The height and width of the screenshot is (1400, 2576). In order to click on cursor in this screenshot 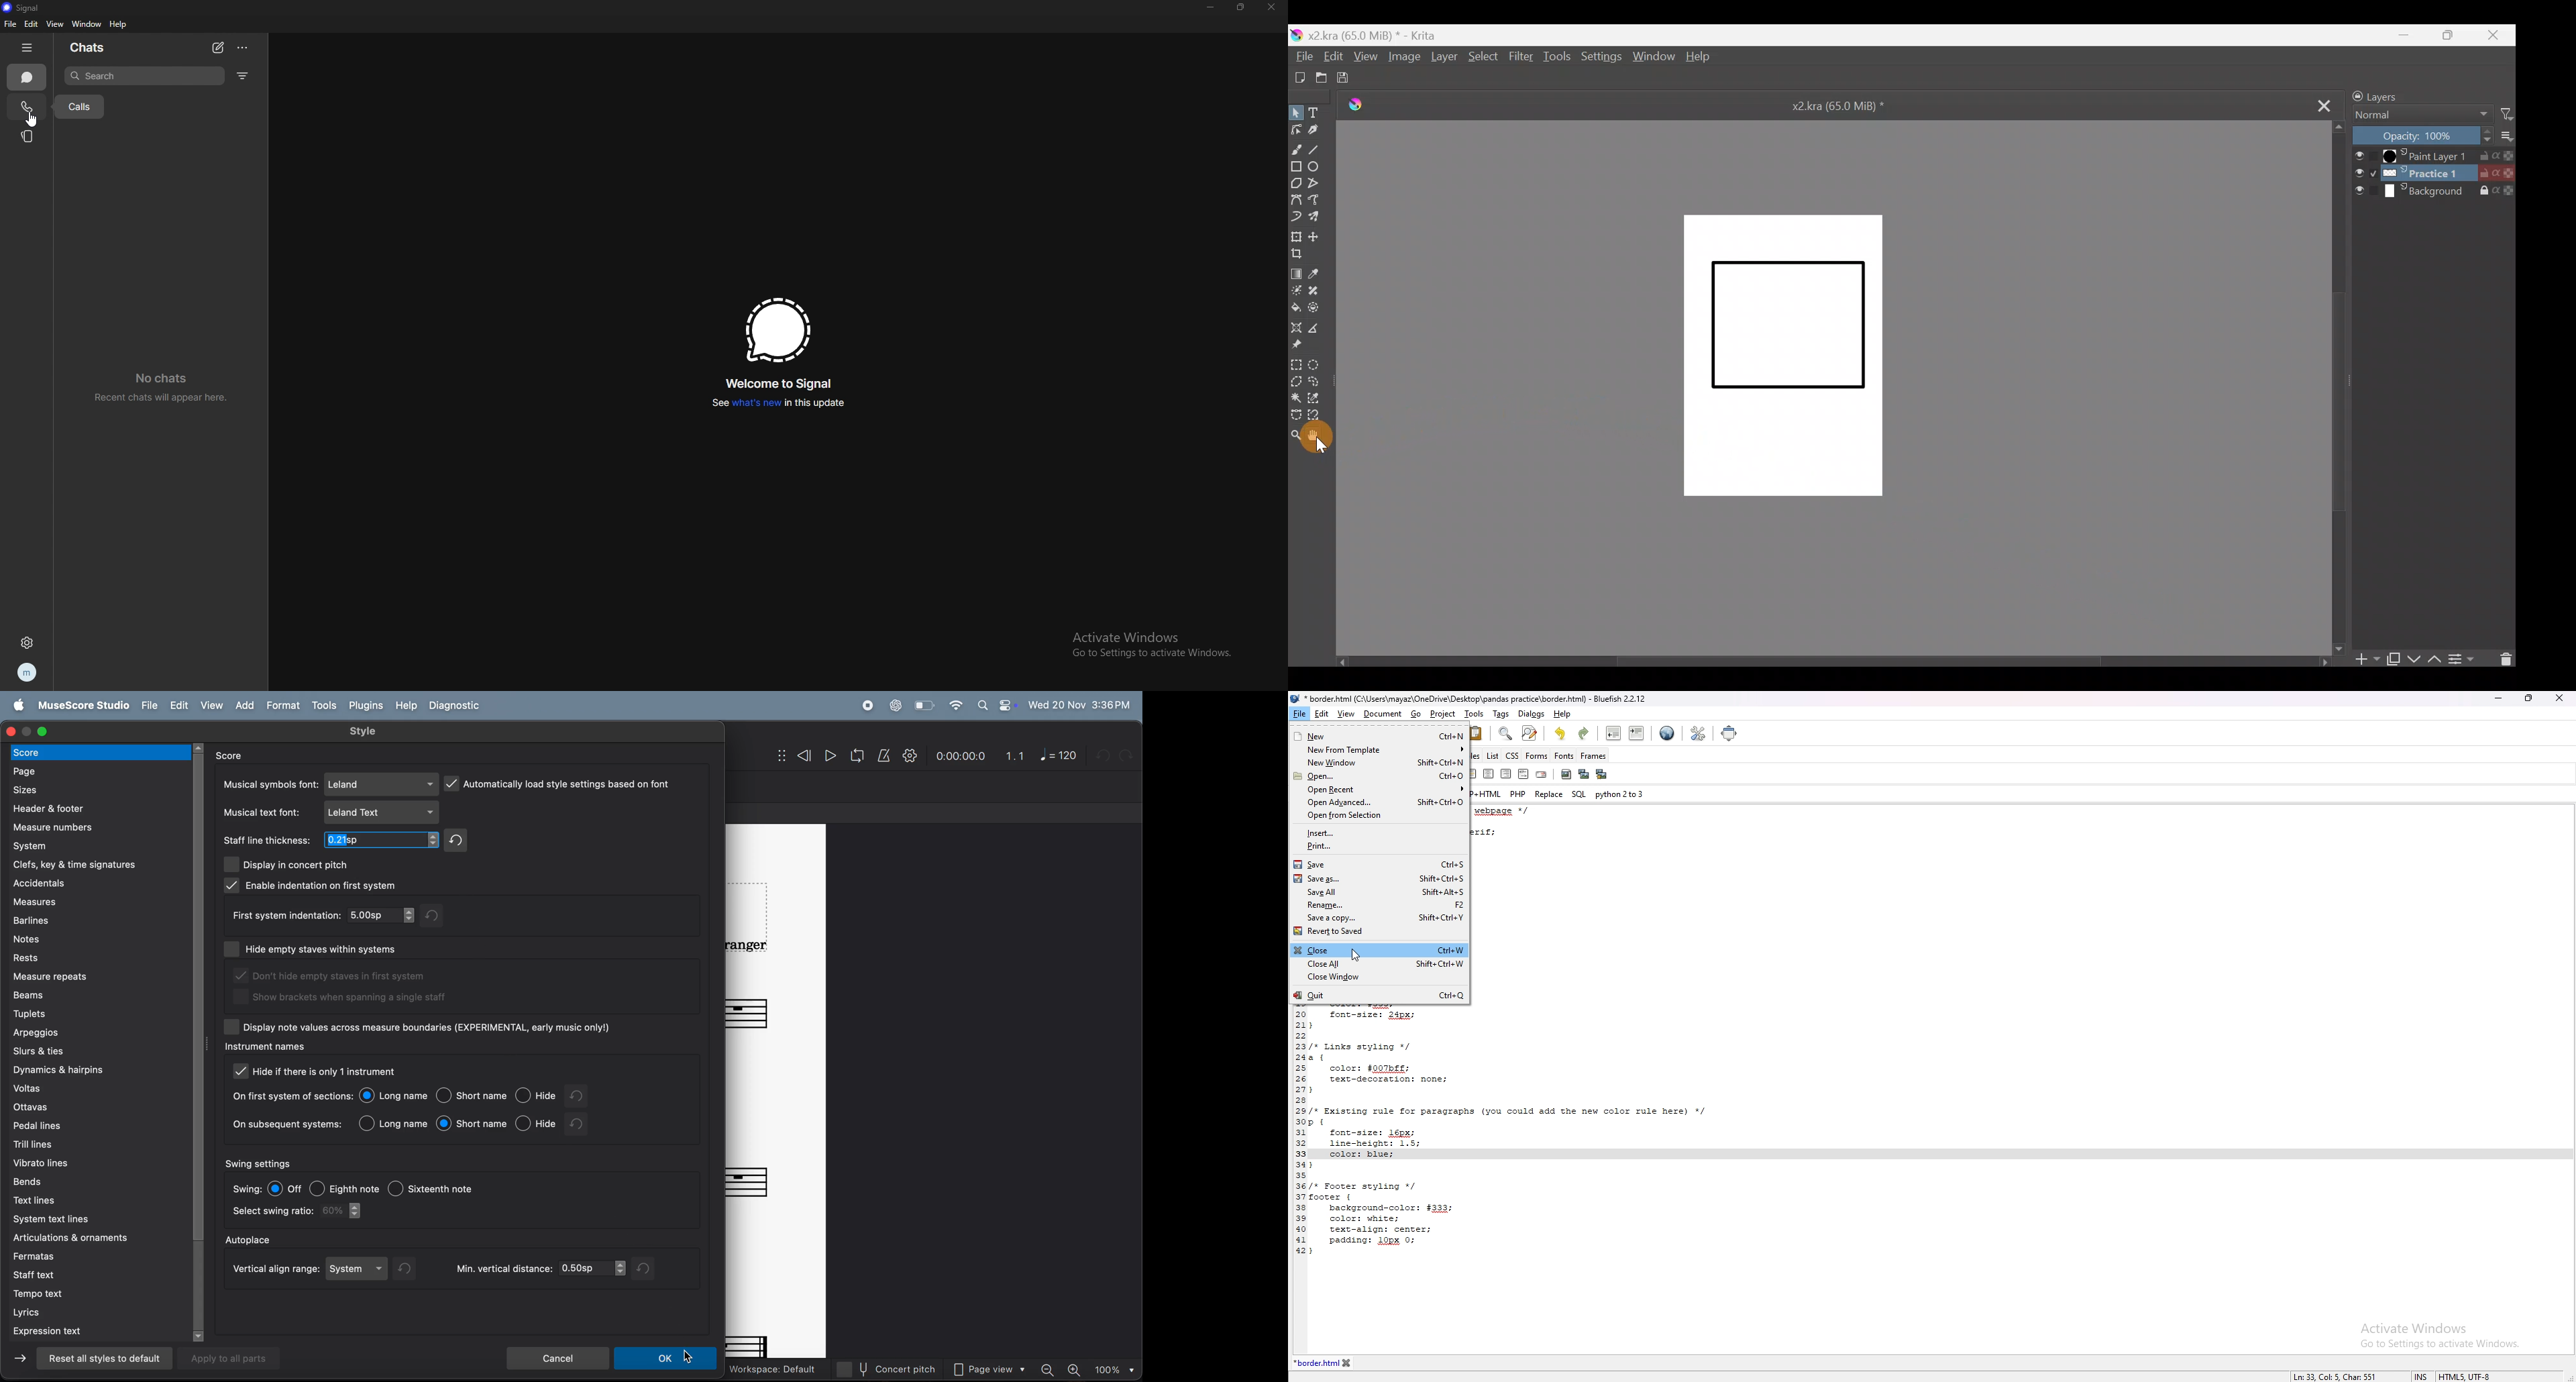, I will do `click(31, 117)`.